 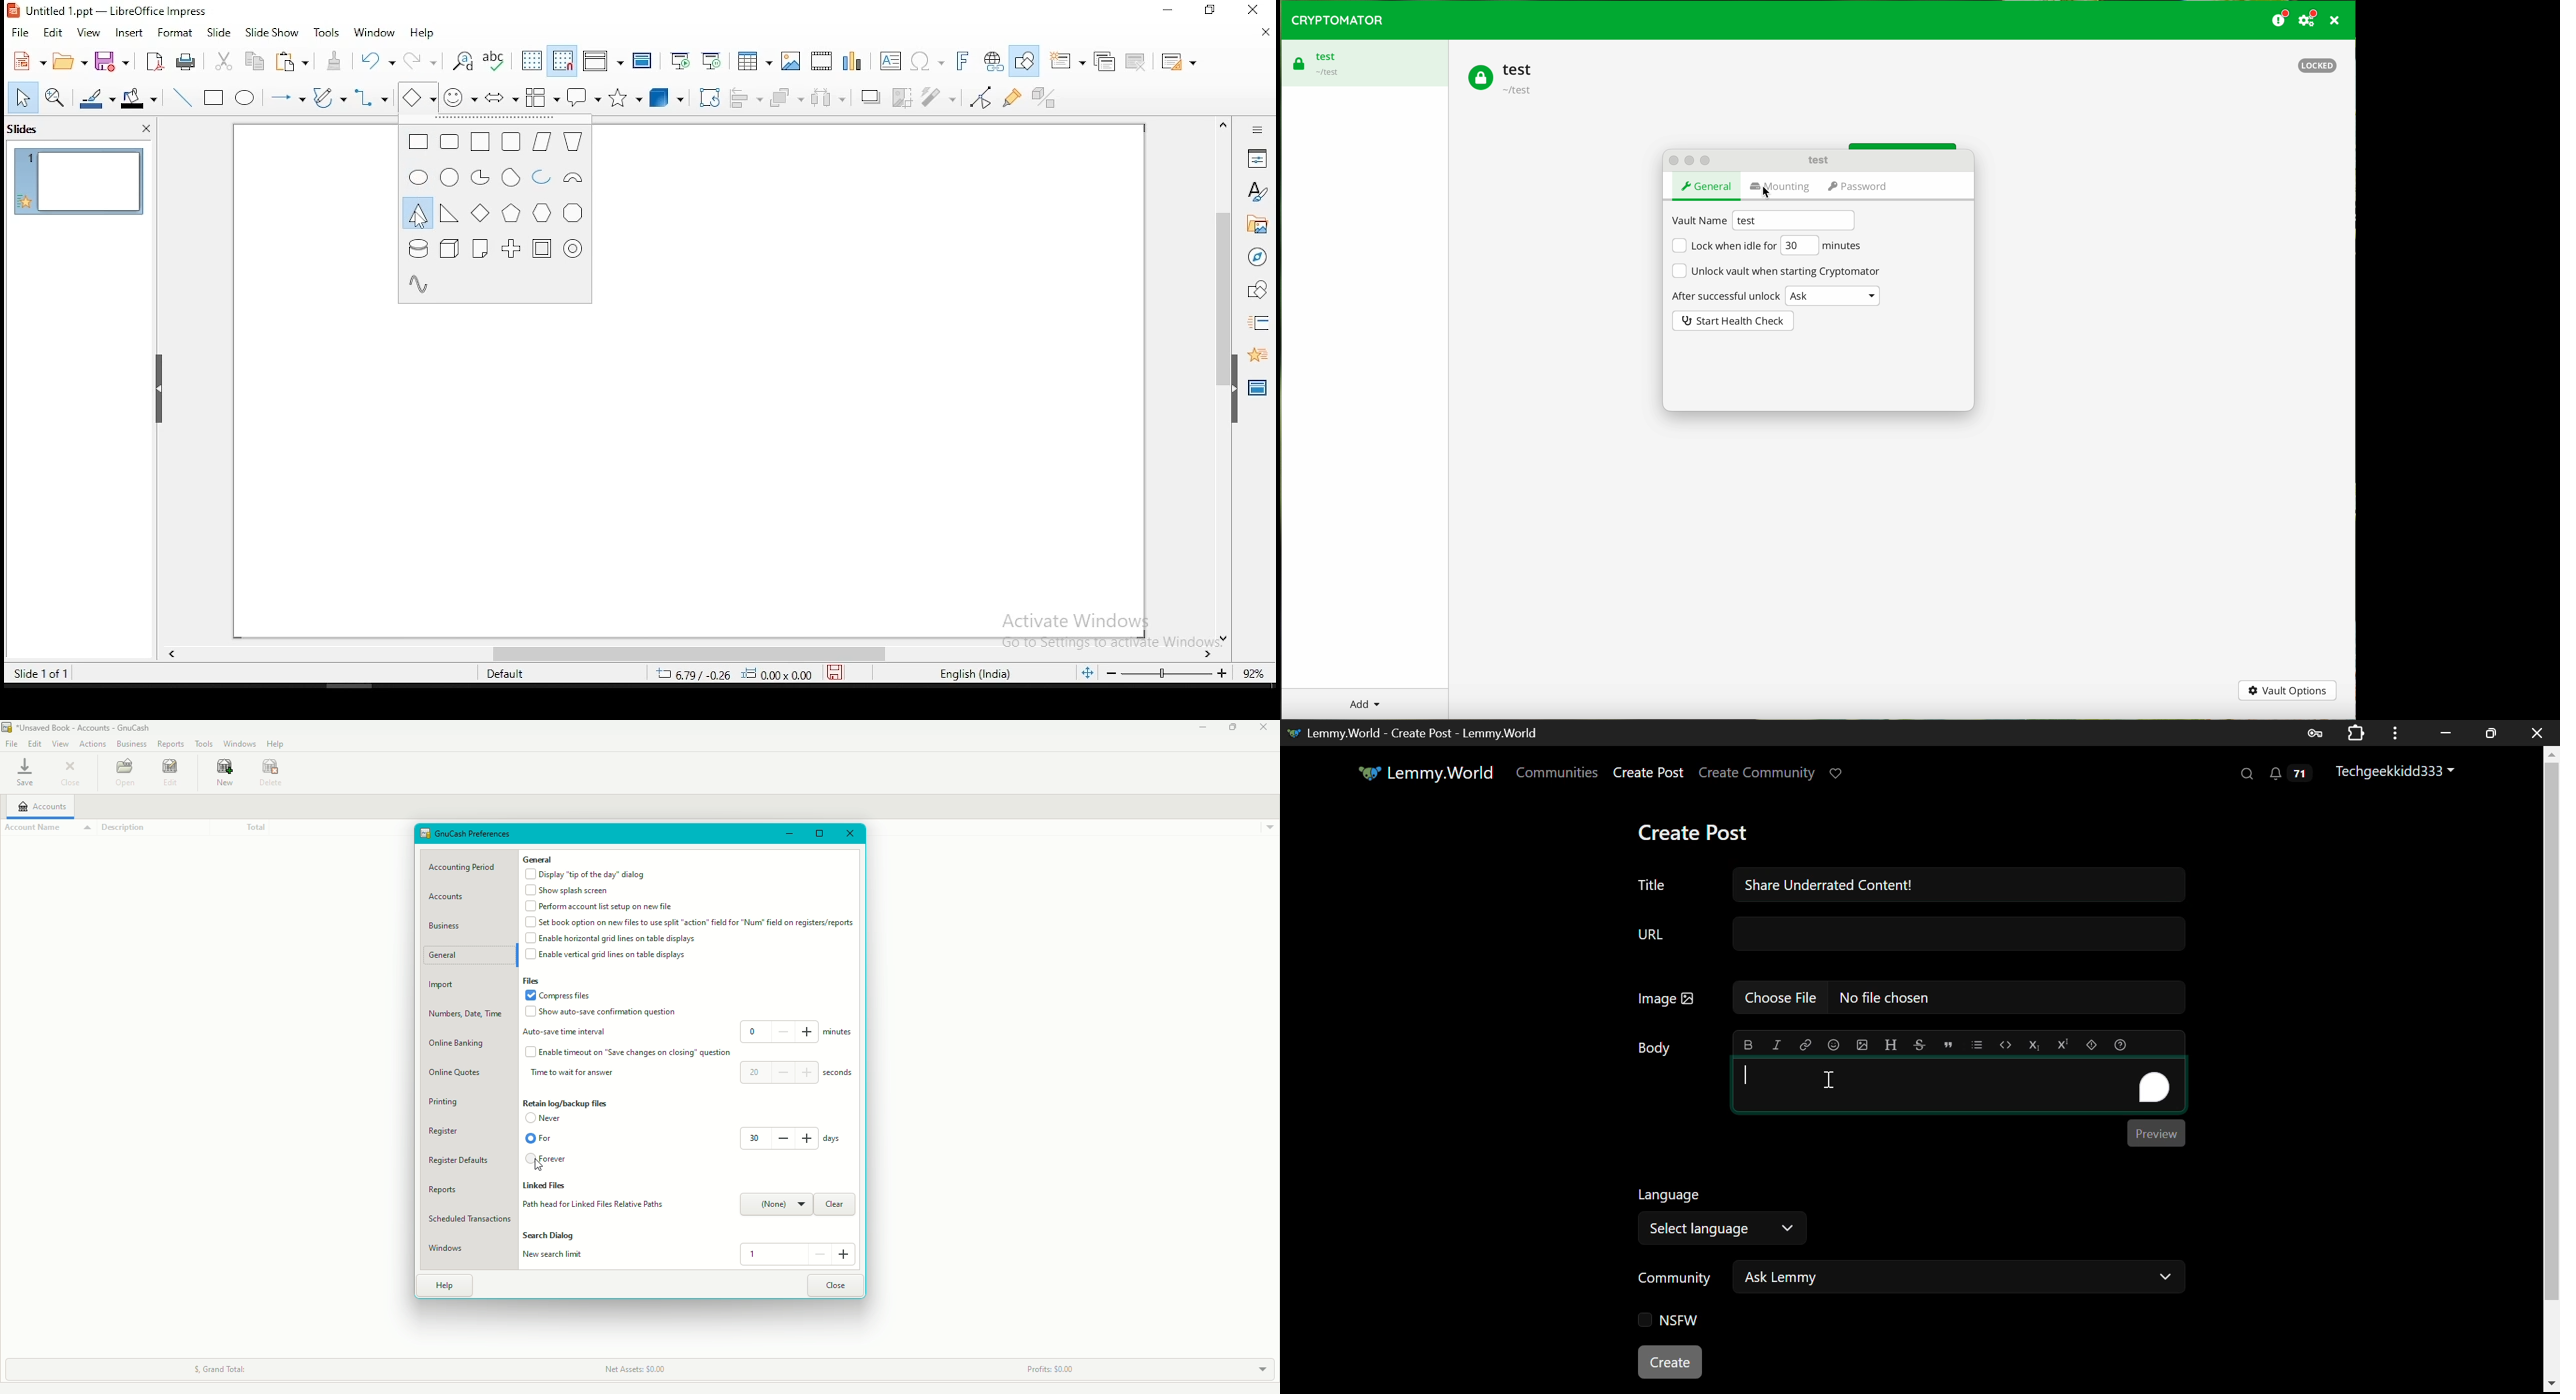 I want to click on callout shapes, so click(x=582, y=98).